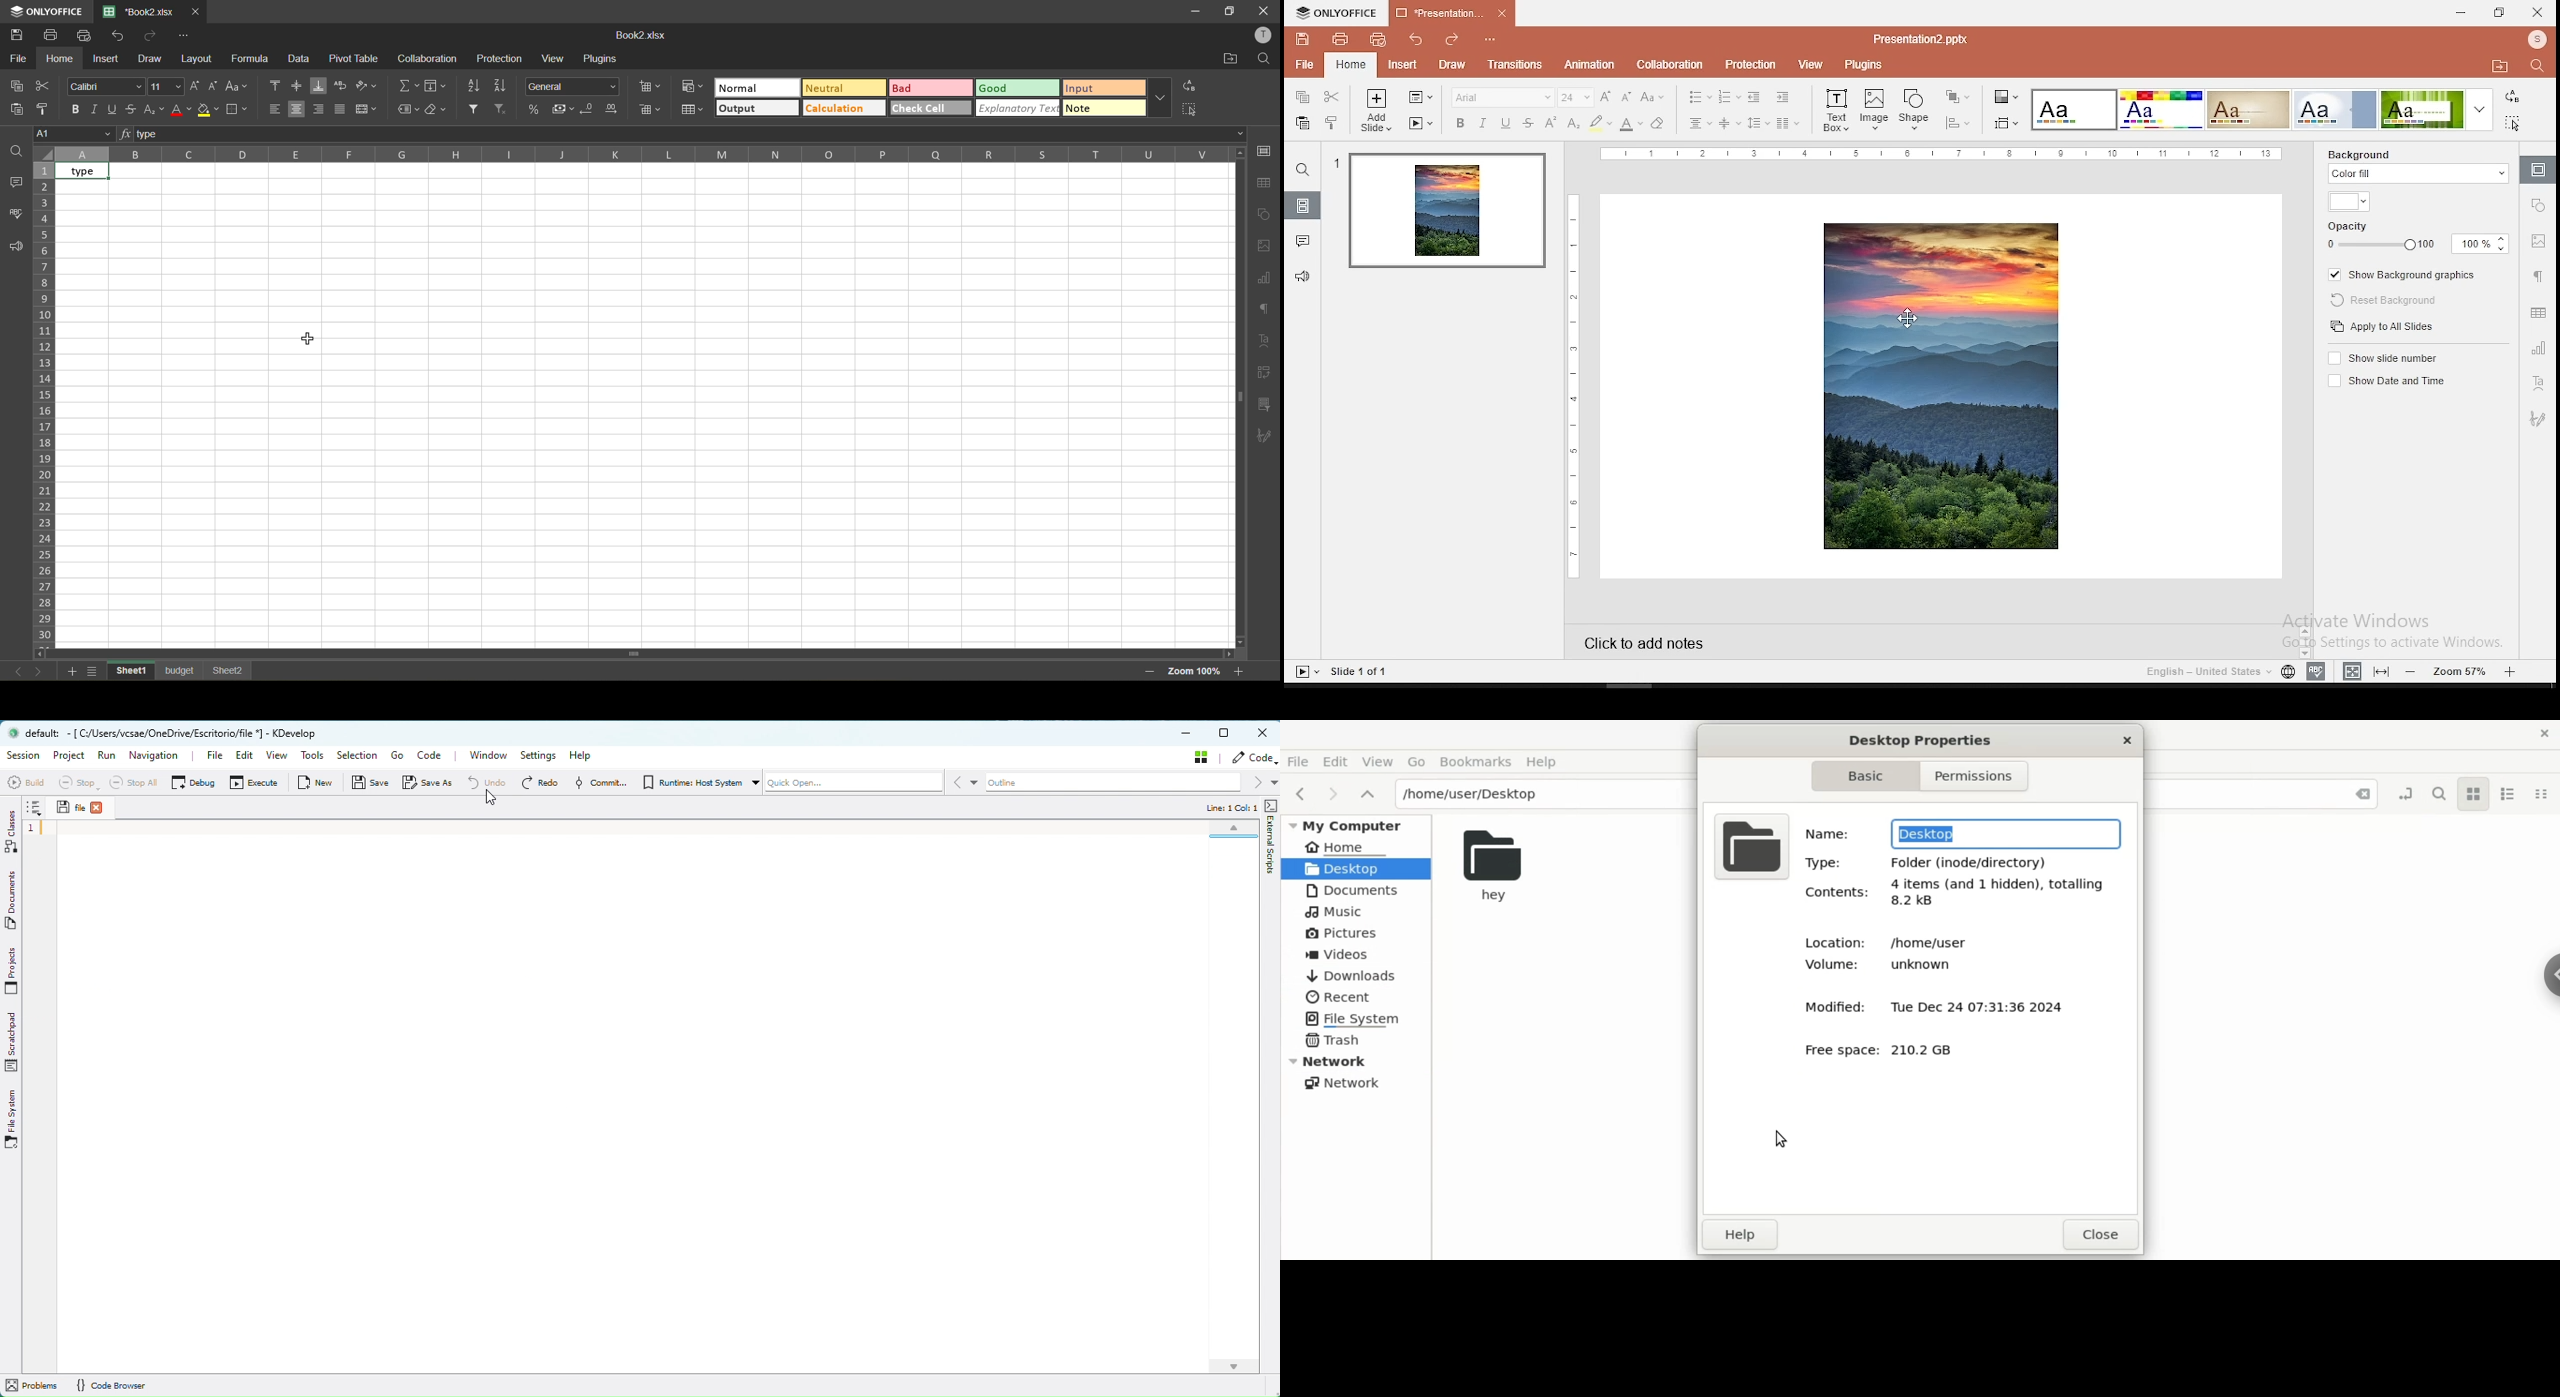 The width and height of the screenshot is (2576, 1400). What do you see at coordinates (1576, 97) in the screenshot?
I see `font size` at bounding box center [1576, 97].